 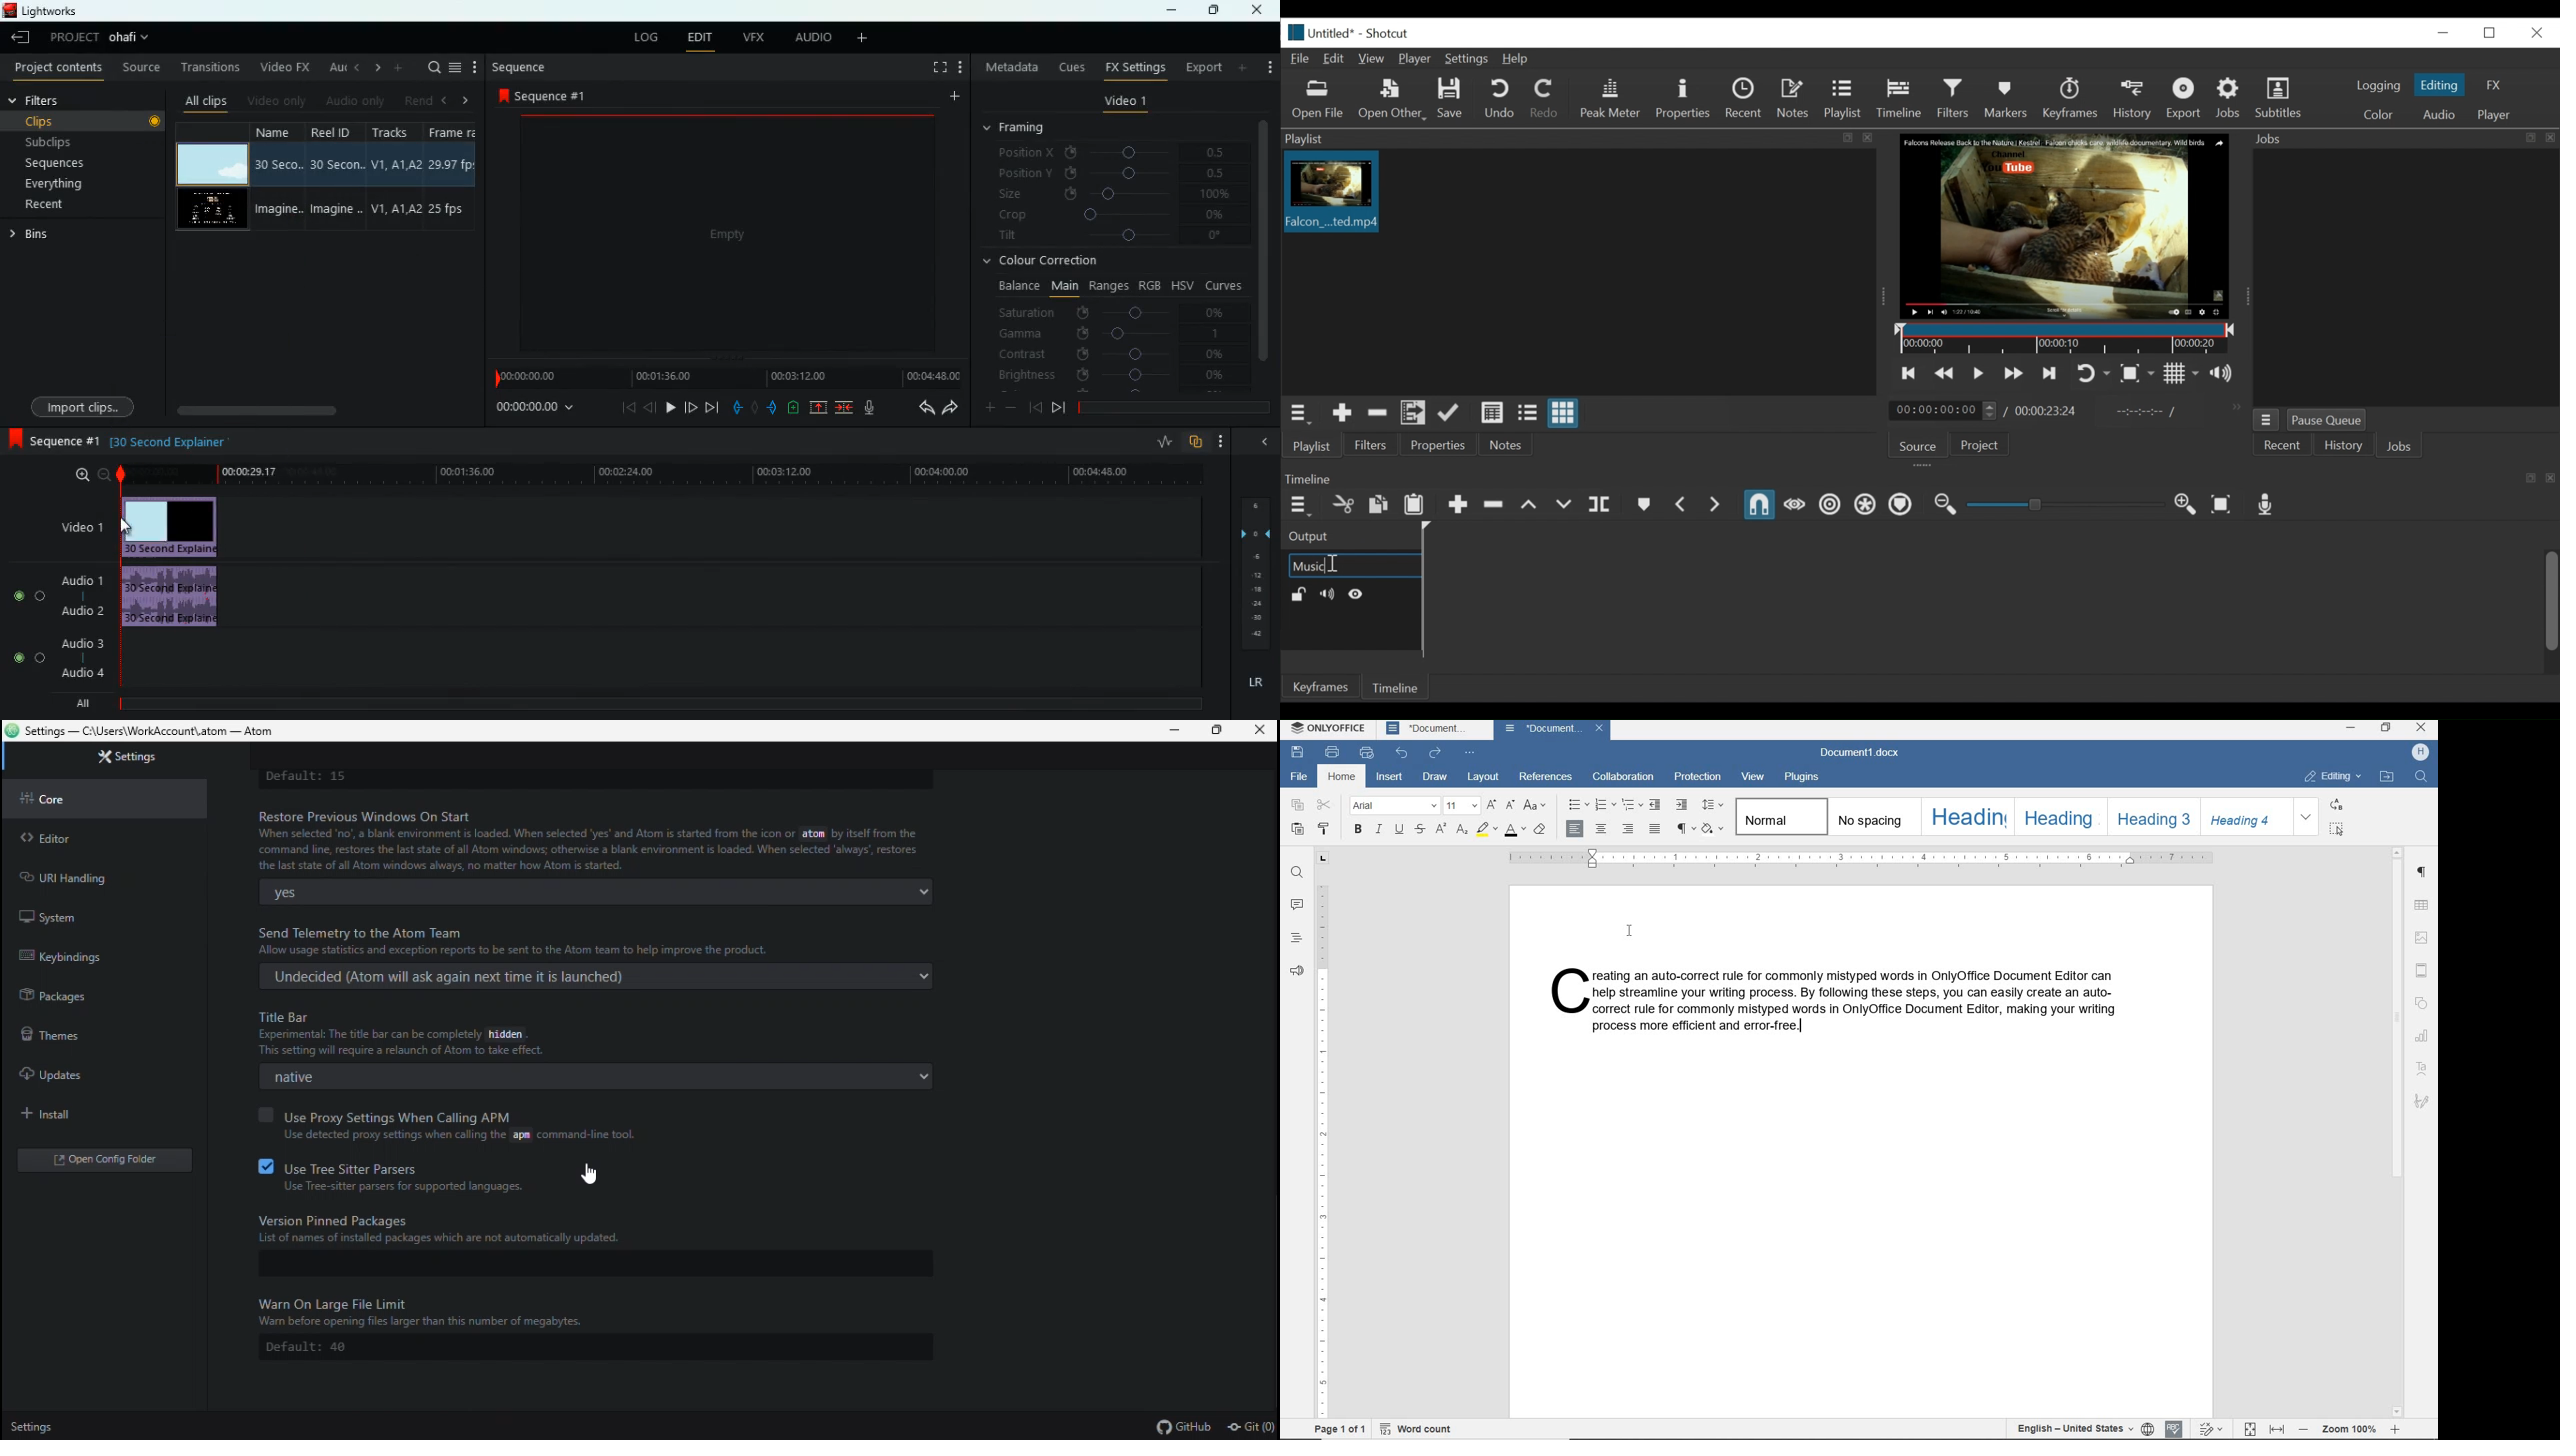 I want to click on Jons, so click(x=2401, y=447).